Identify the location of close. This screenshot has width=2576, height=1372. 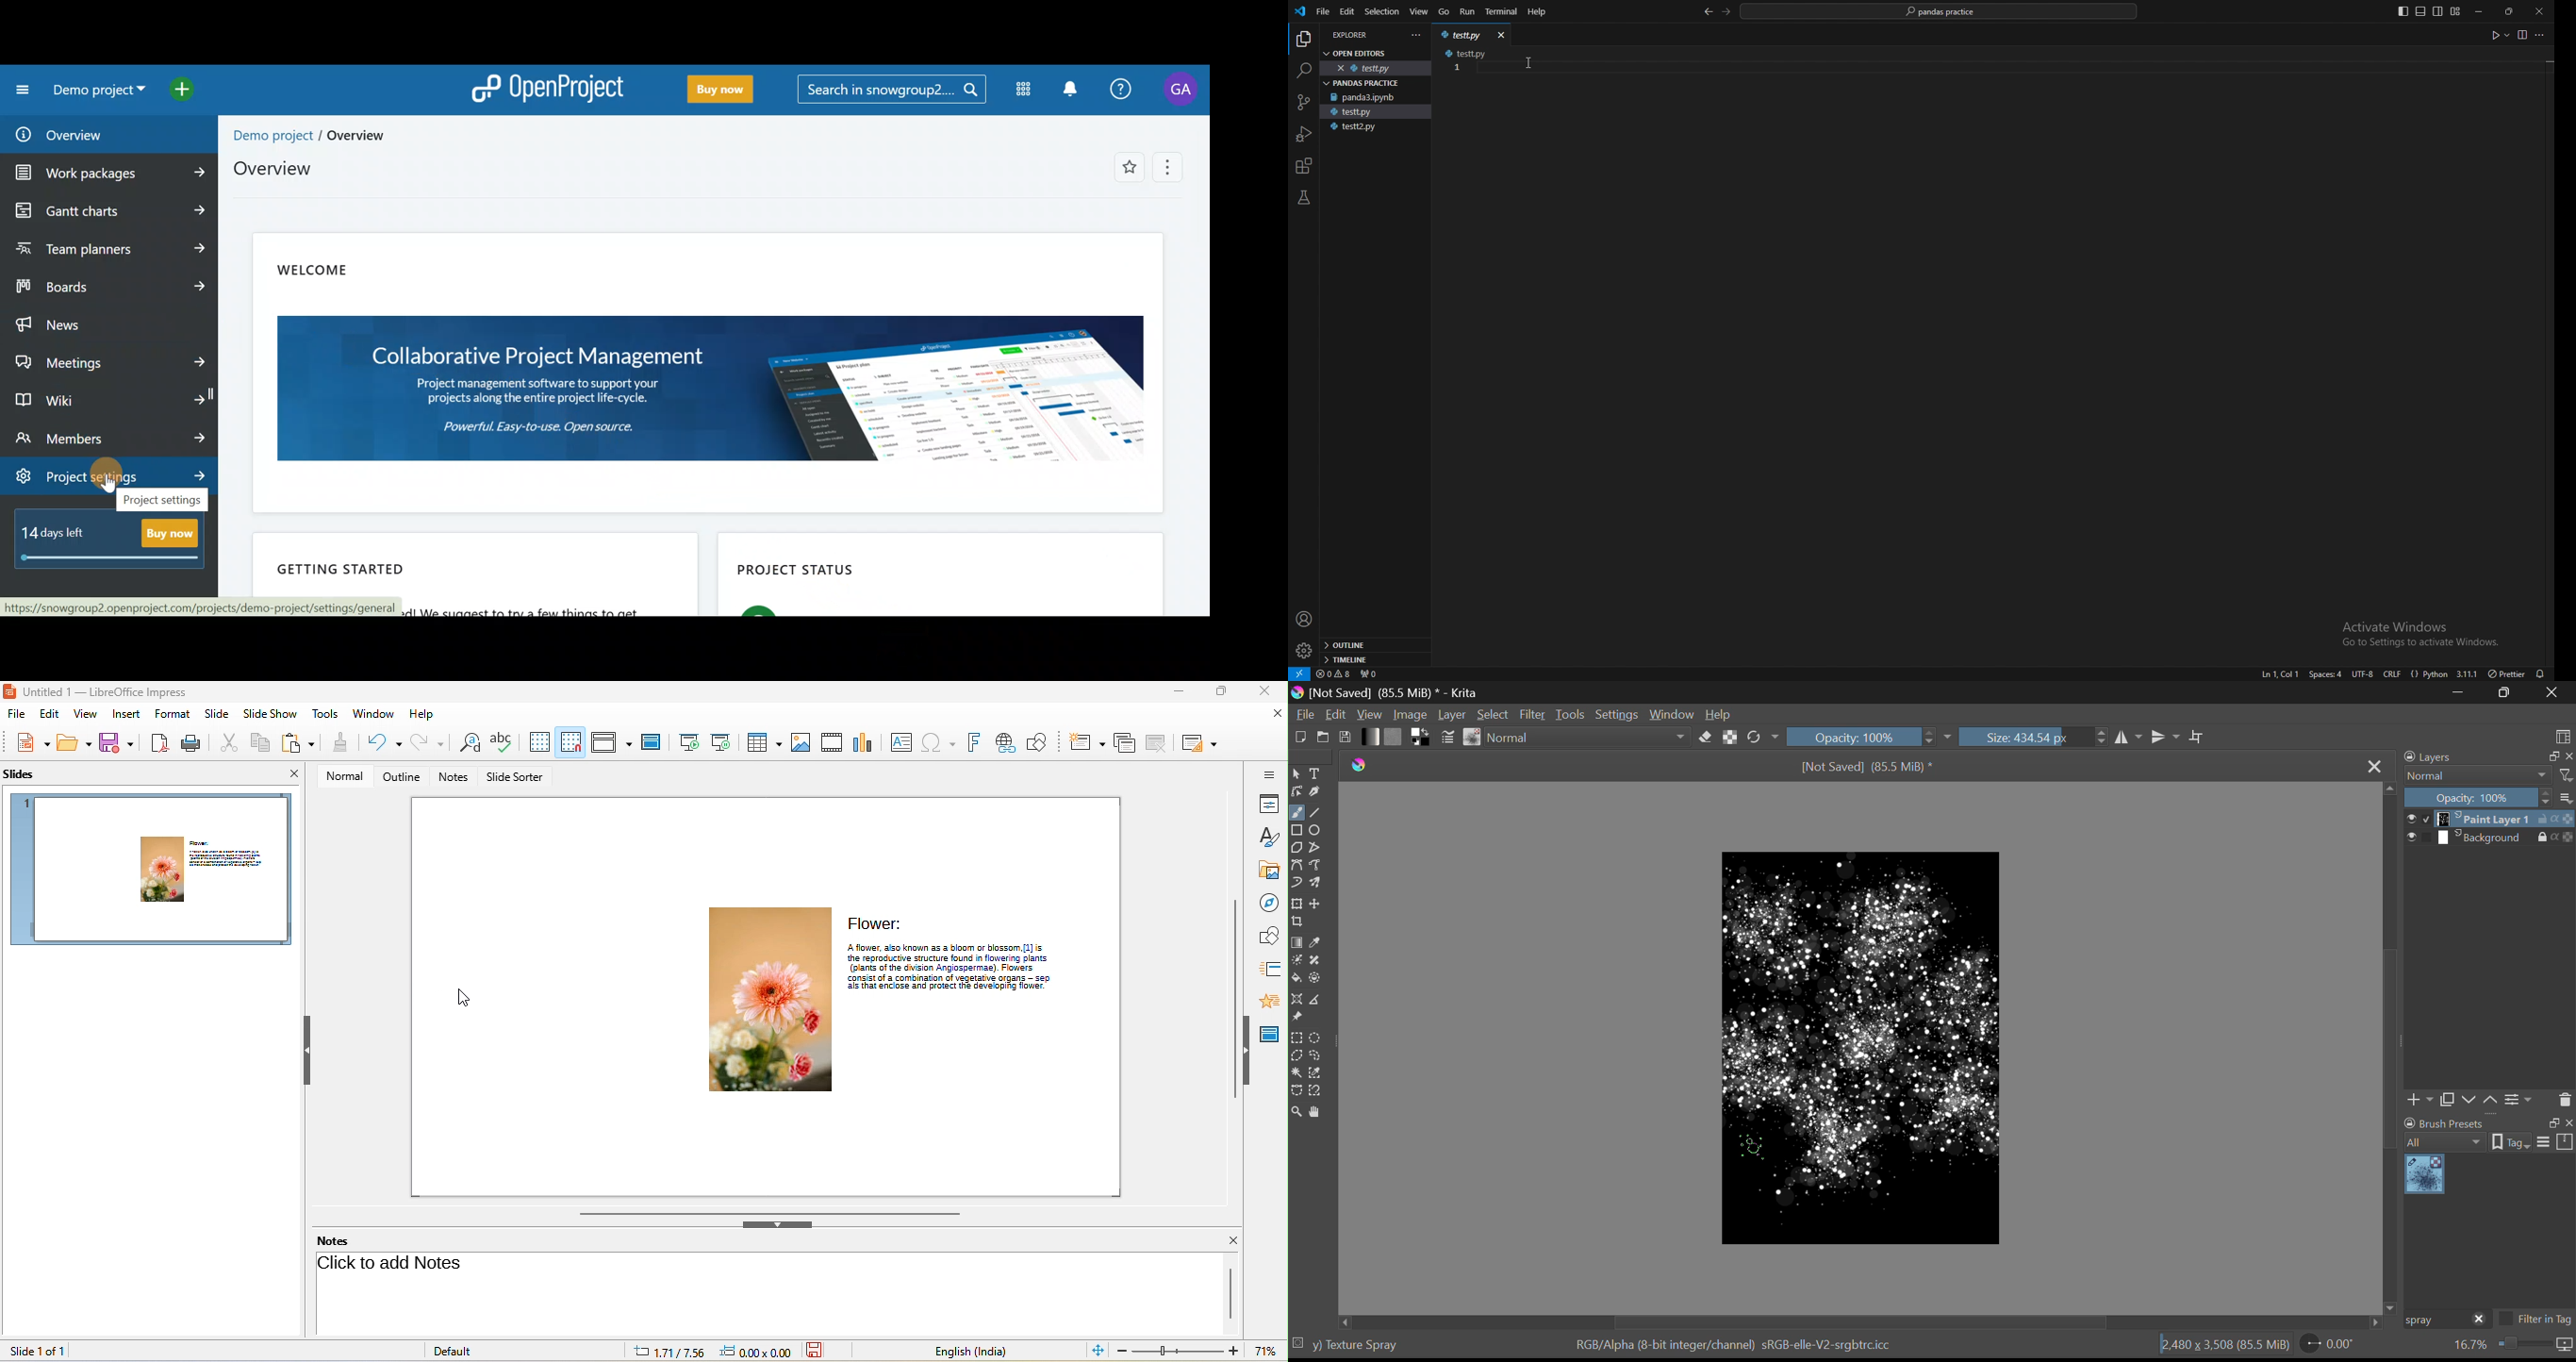
(2568, 1123).